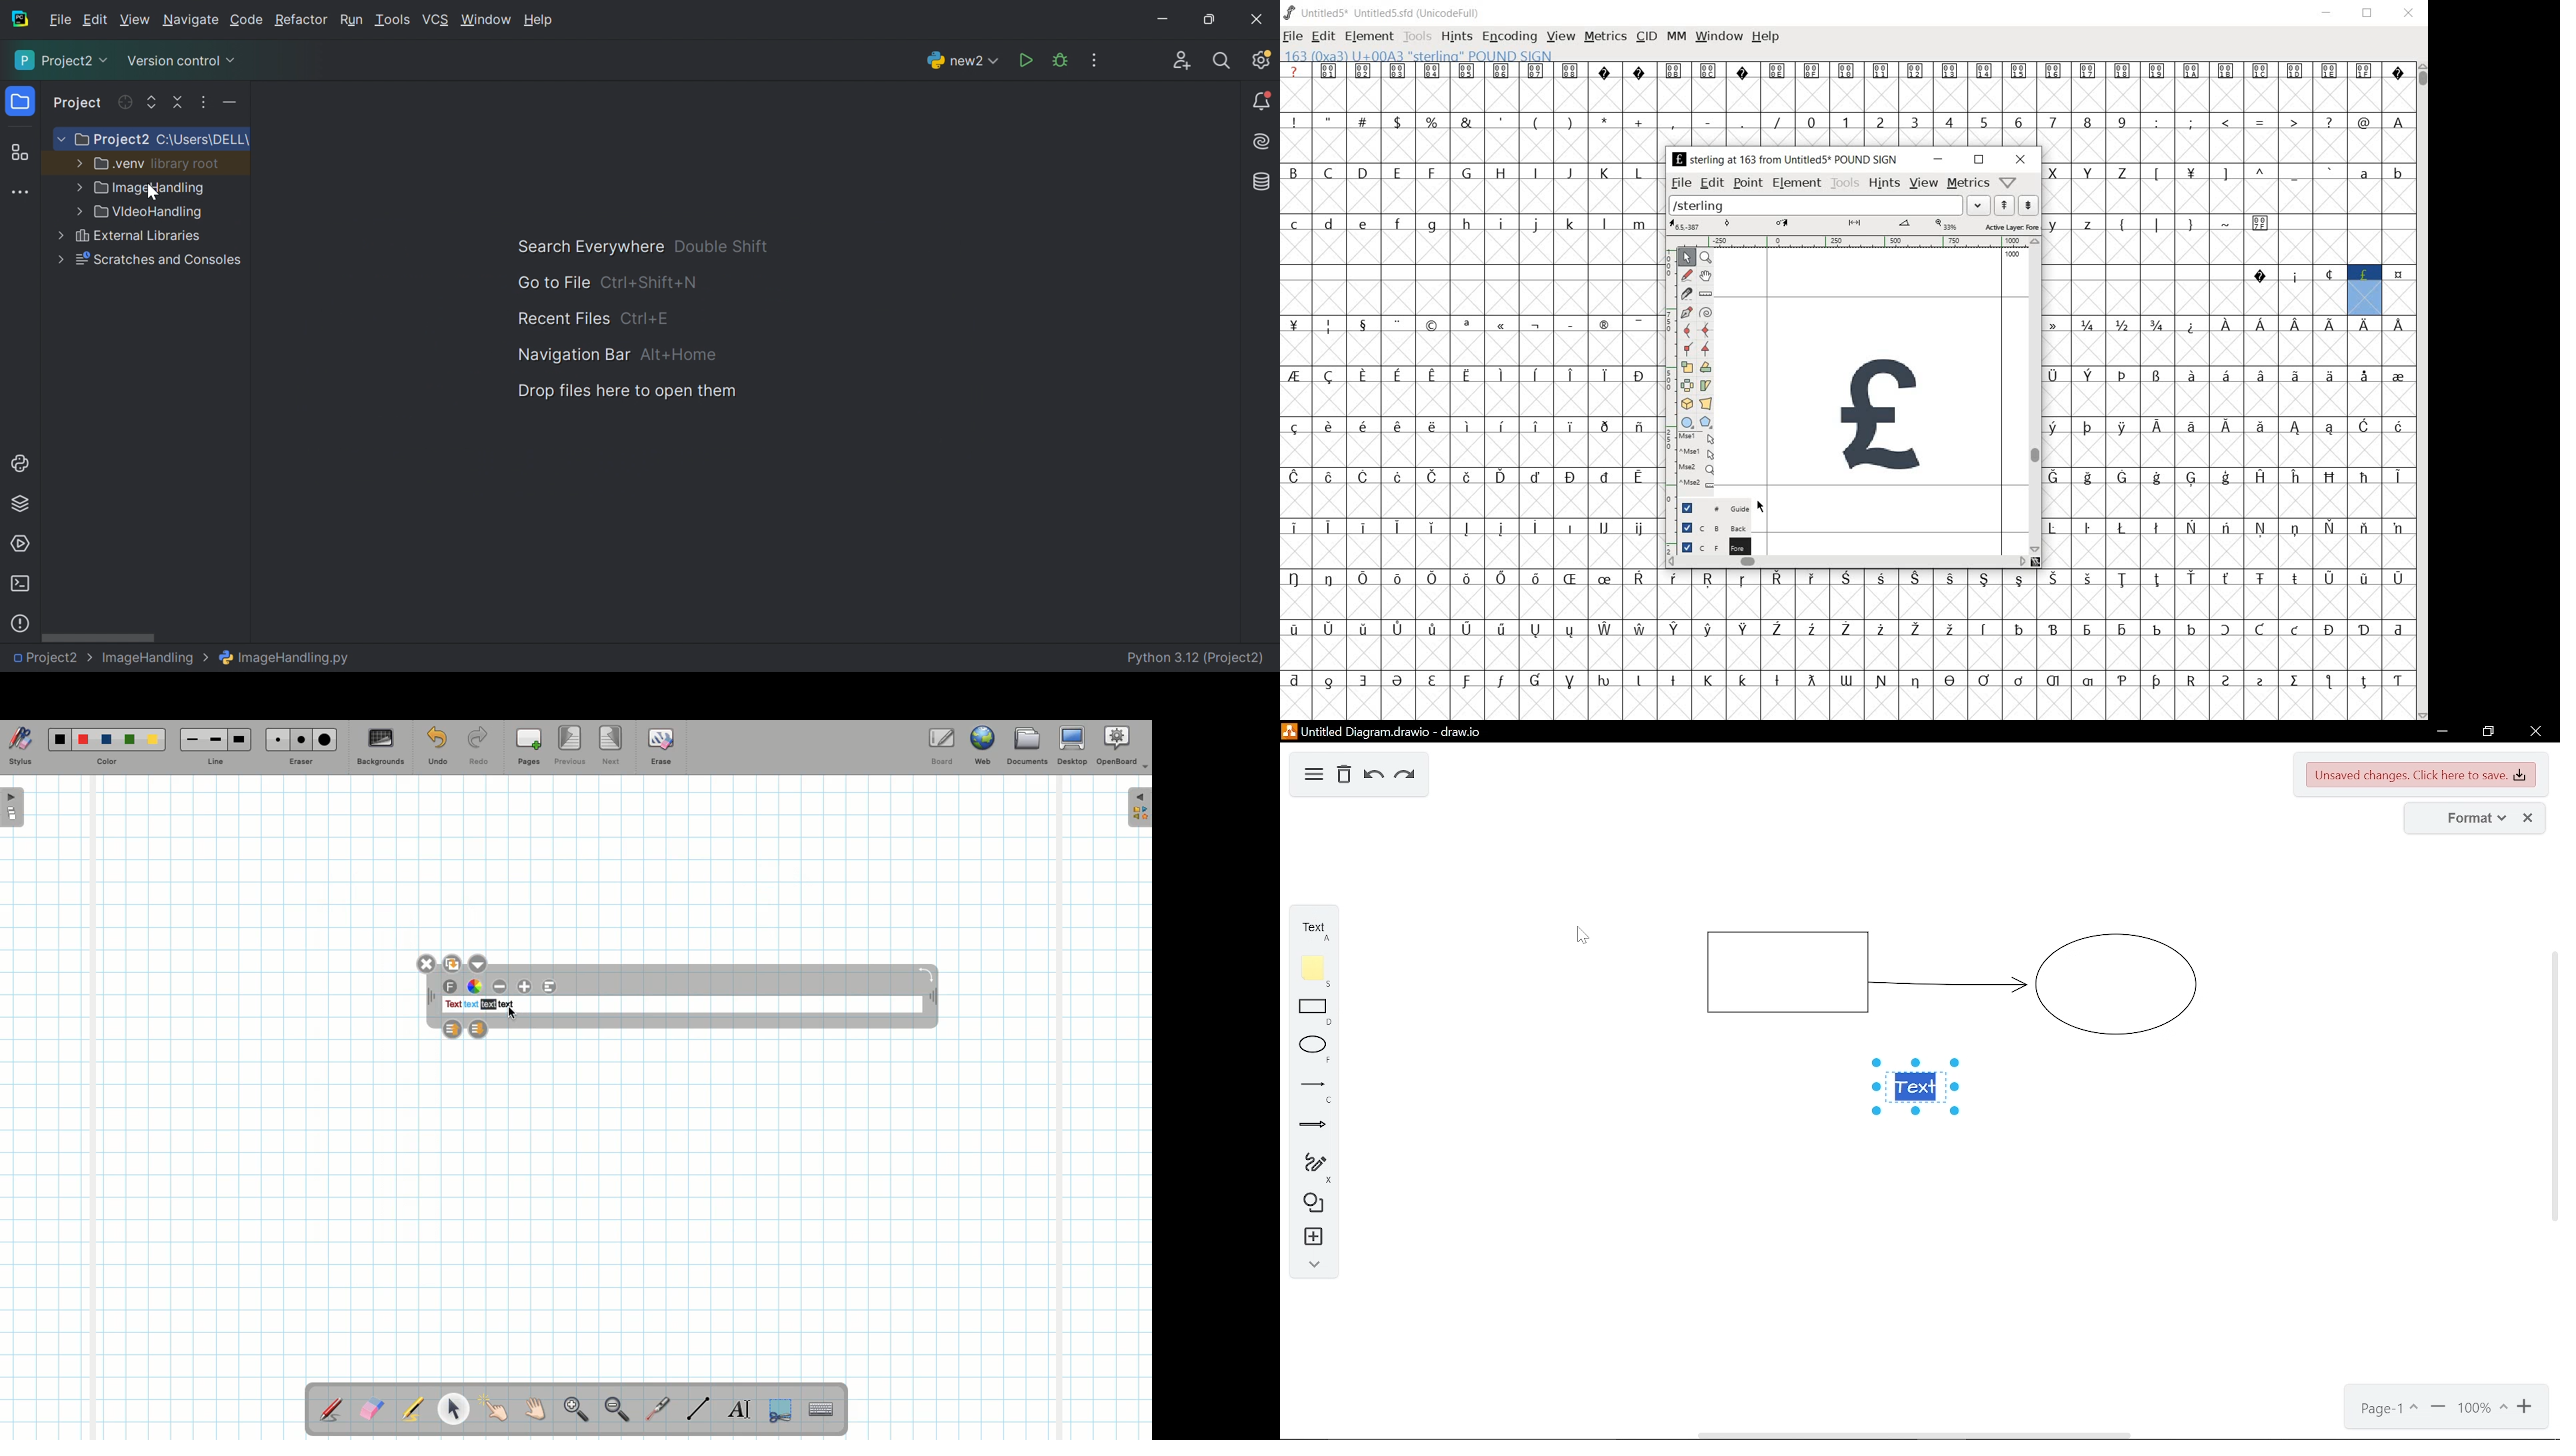 The height and width of the screenshot is (1456, 2576). Describe the element at coordinates (2192, 528) in the screenshot. I see `Symbol` at that location.